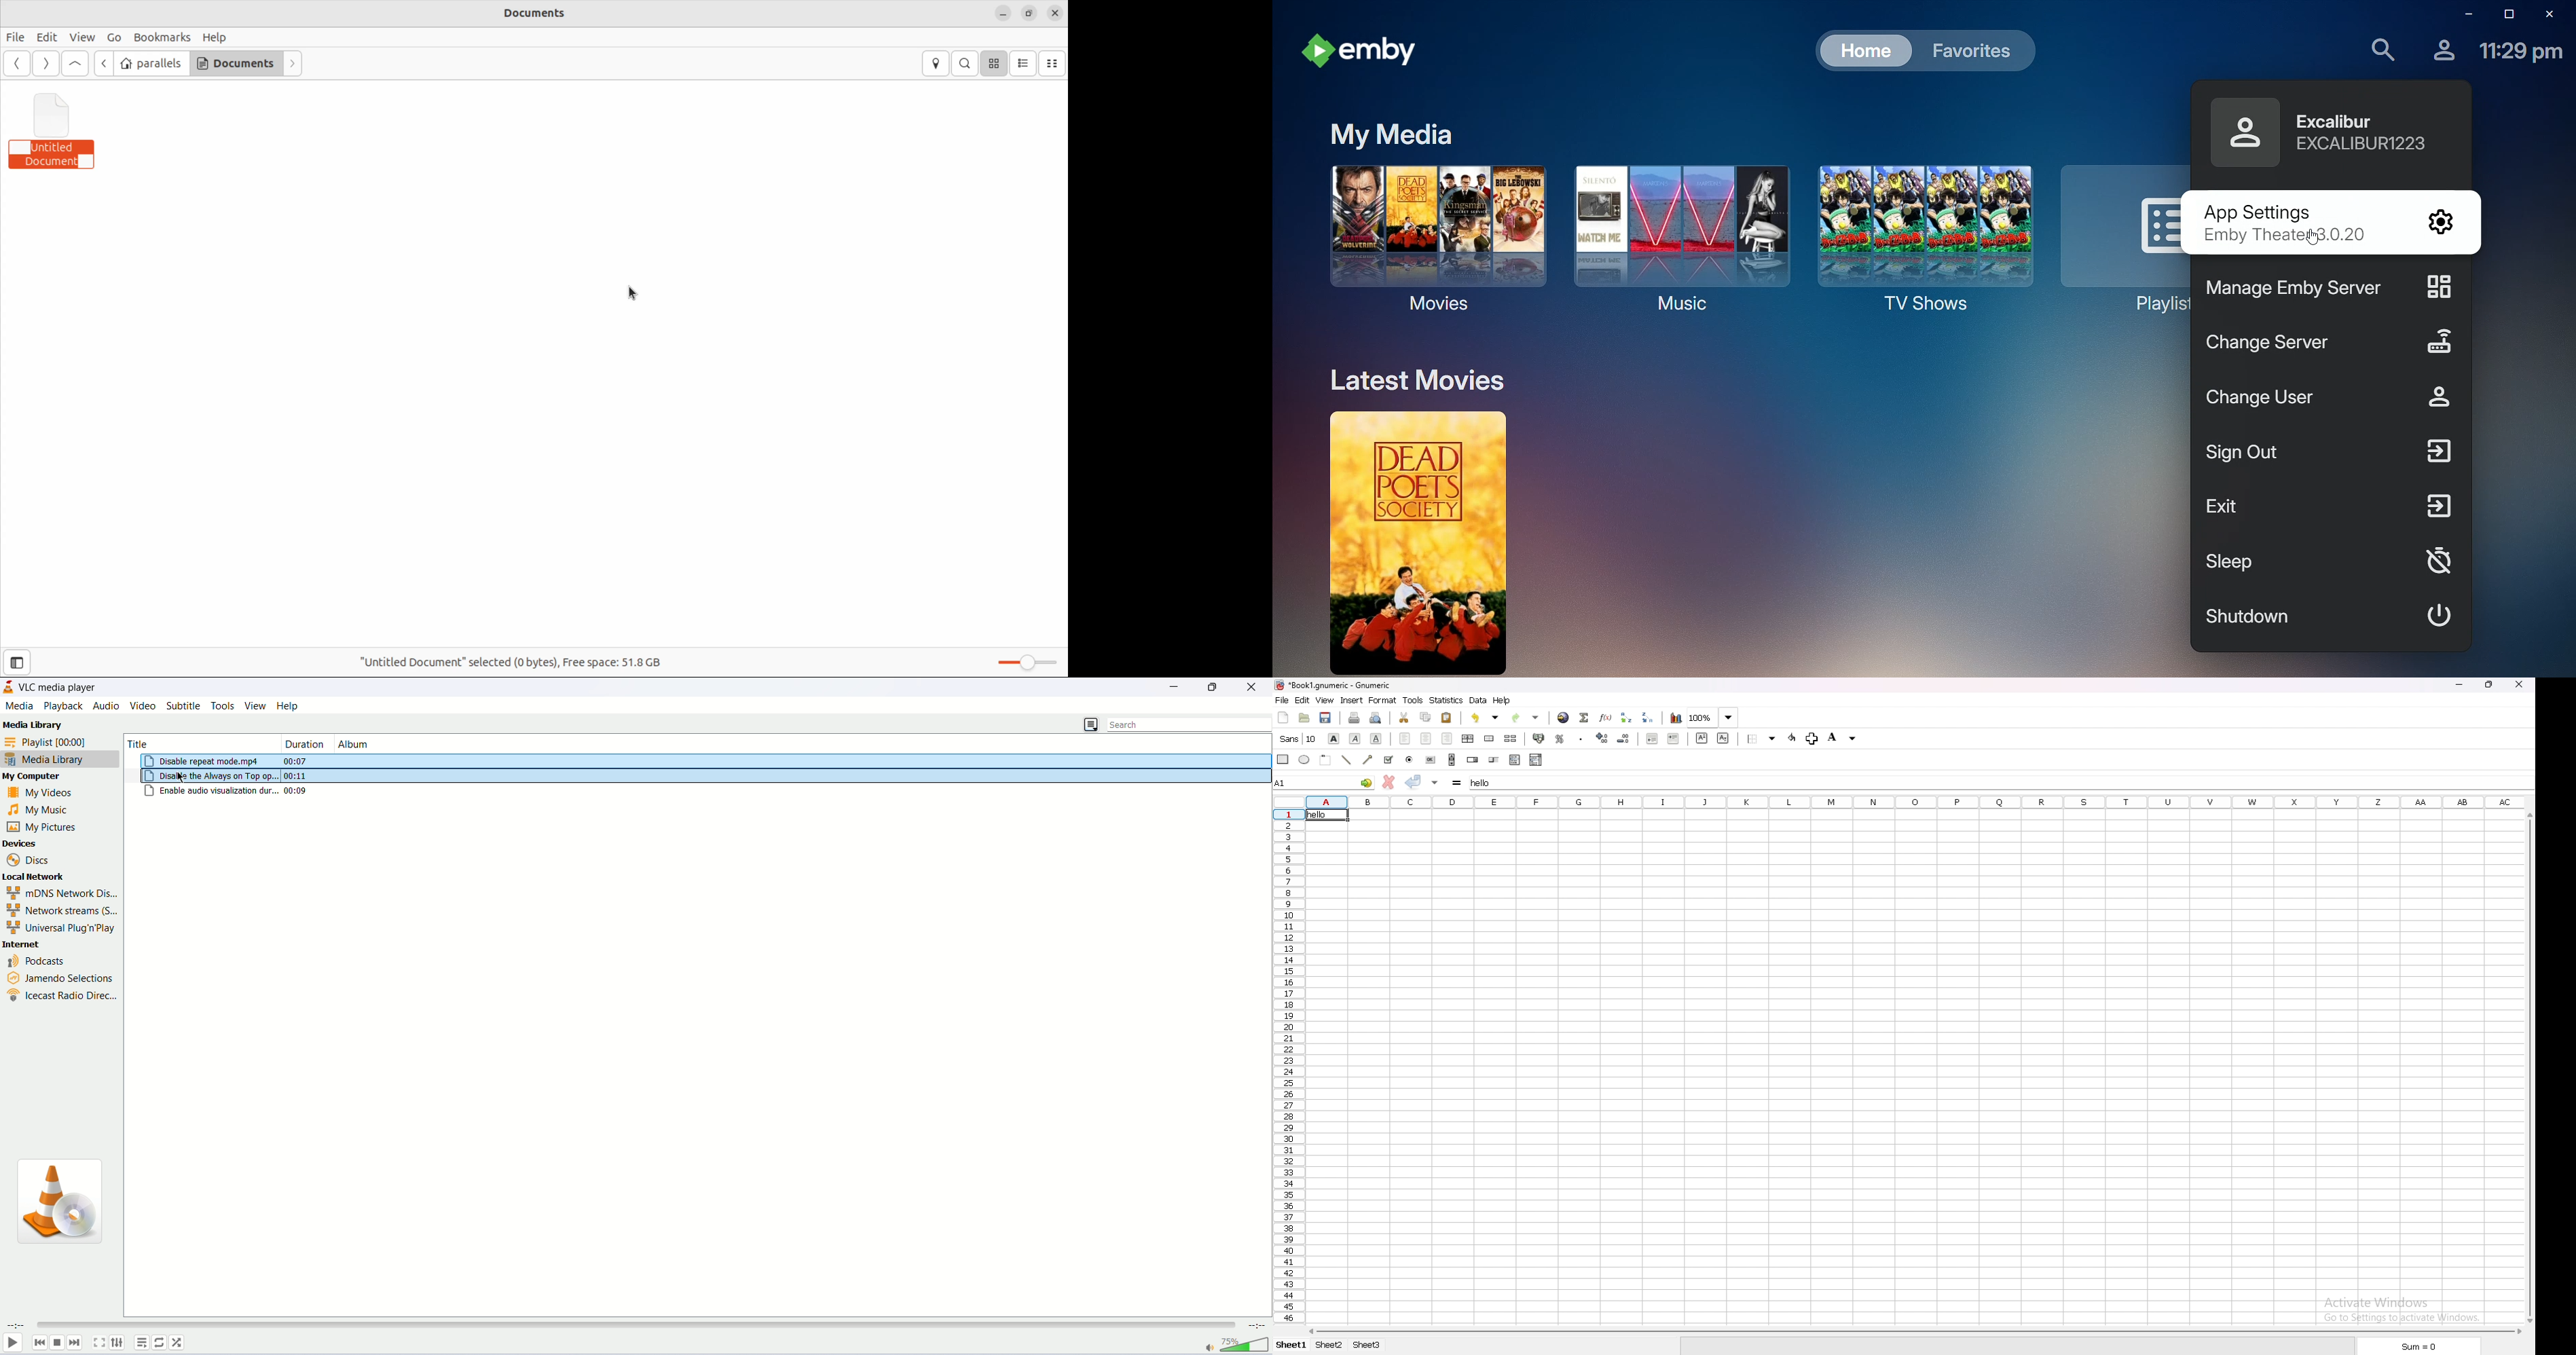 The width and height of the screenshot is (2576, 1372). What do you see at coordinates (1845, 739) in the screenshot?
I see `background` at bounding box center [1845, 739].